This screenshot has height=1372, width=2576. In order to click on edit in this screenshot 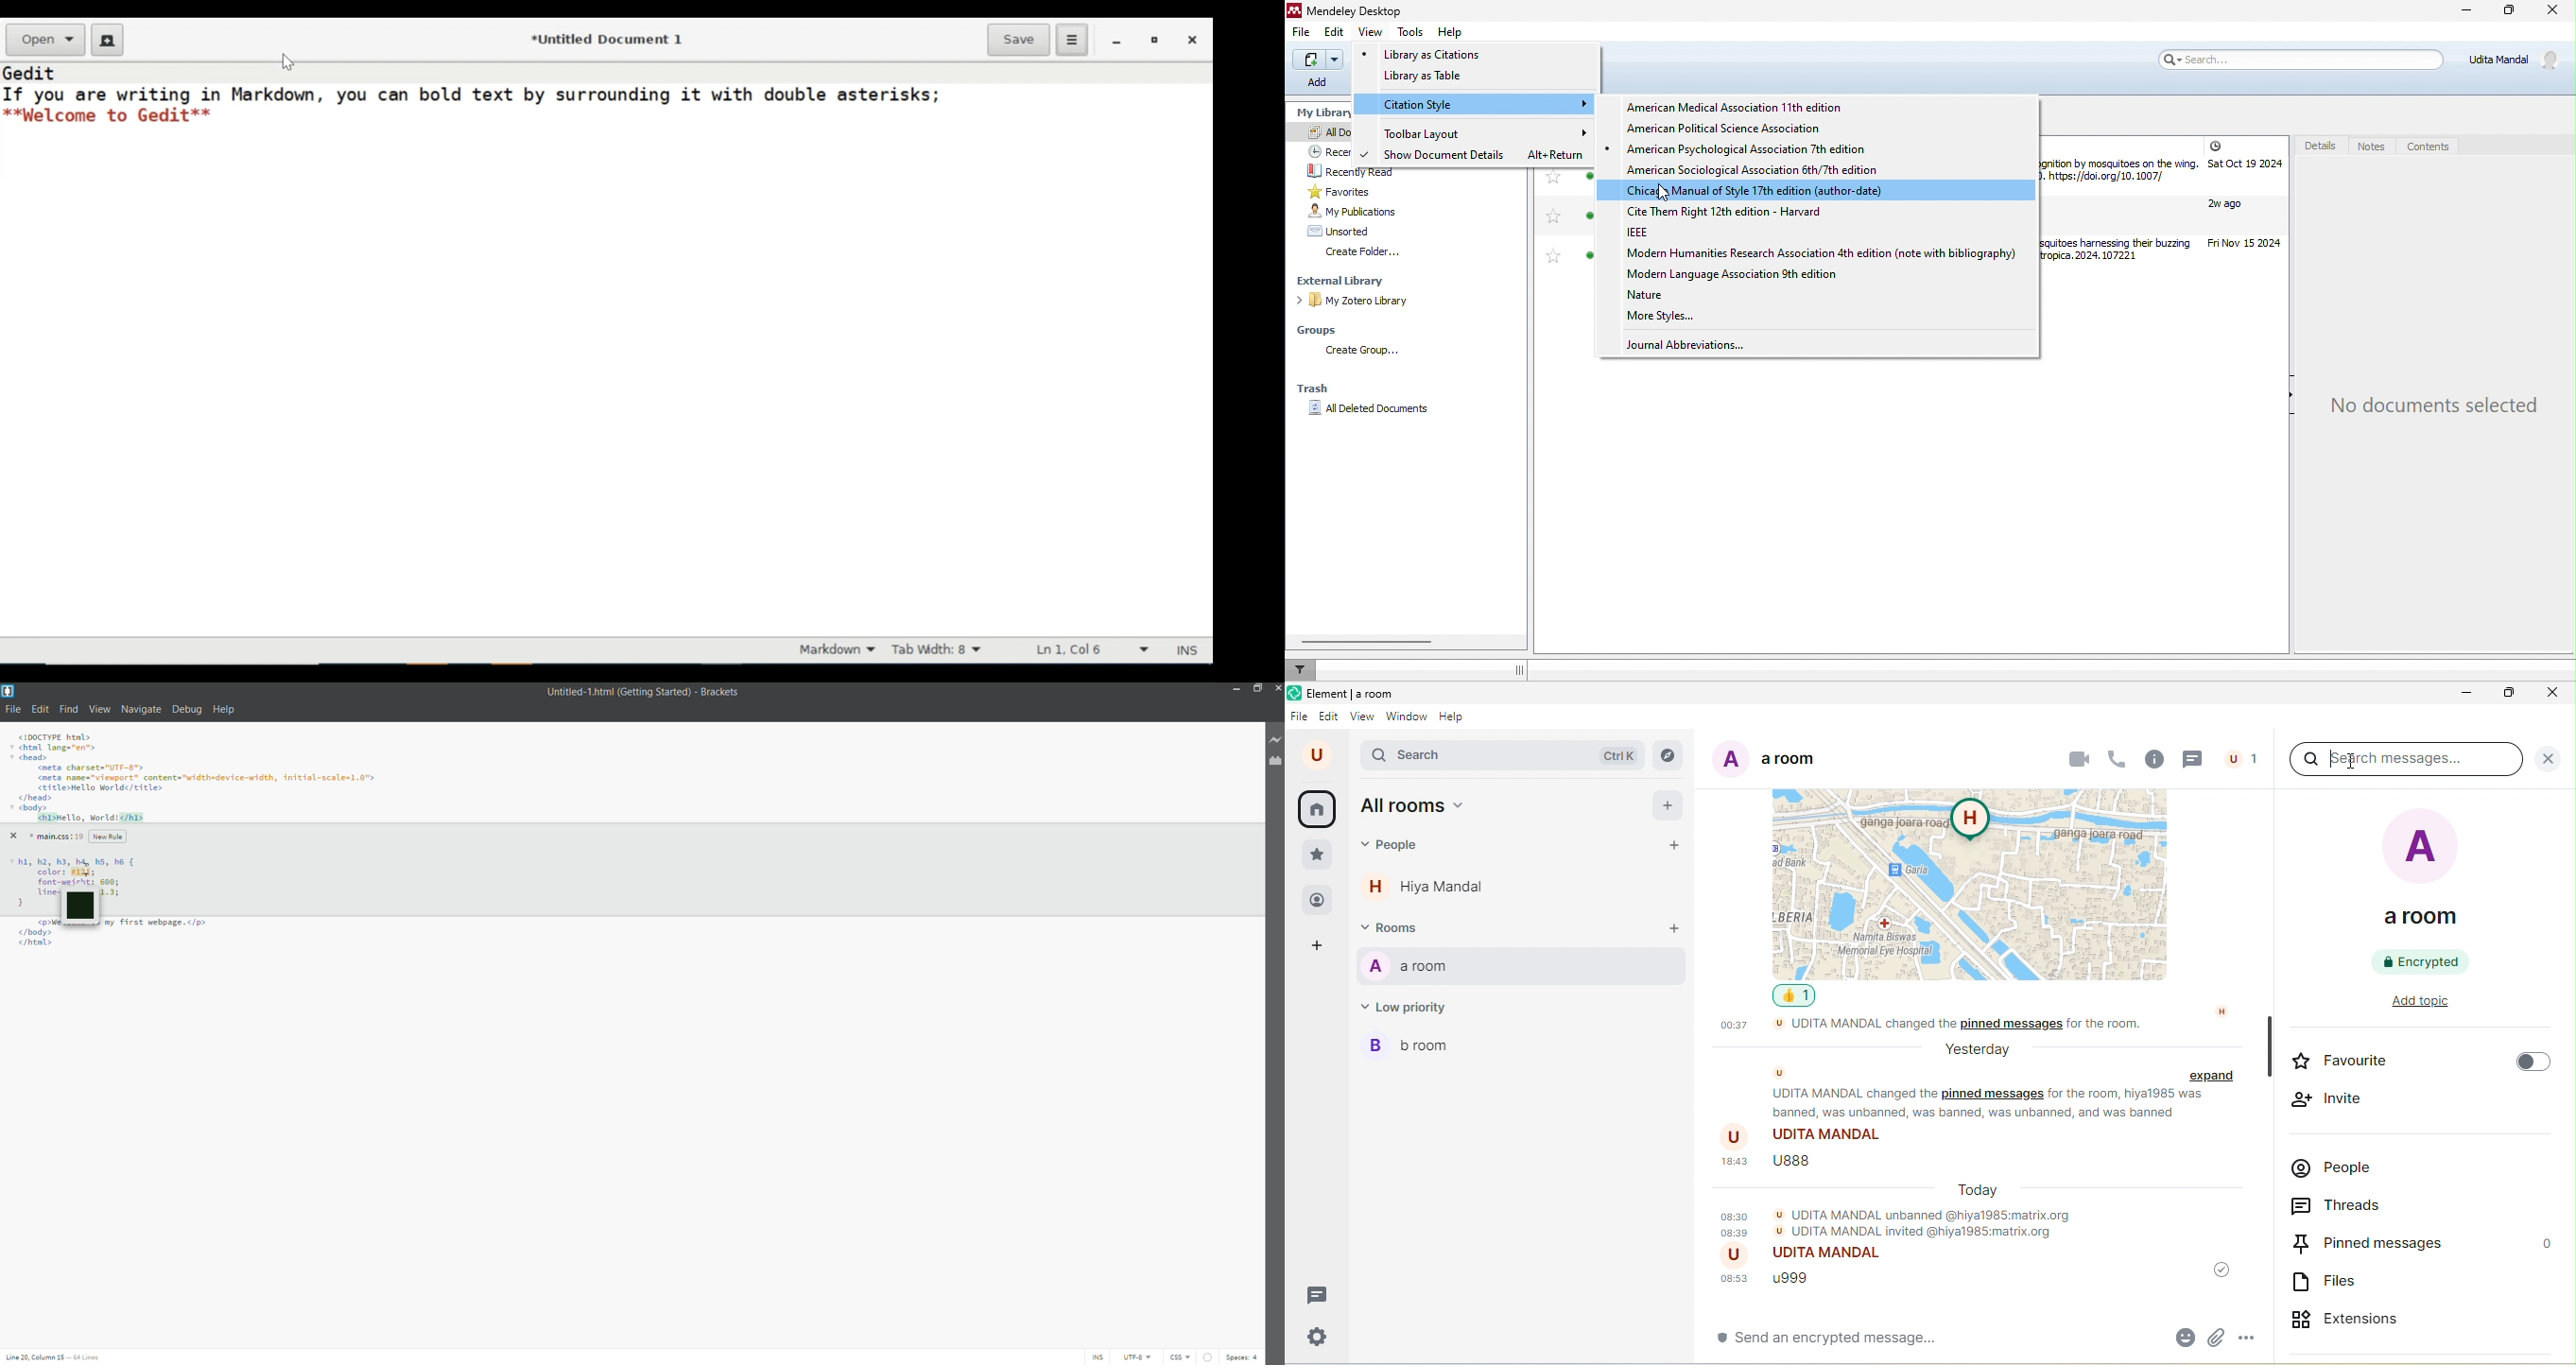, I will do `click(1330, 717)`.